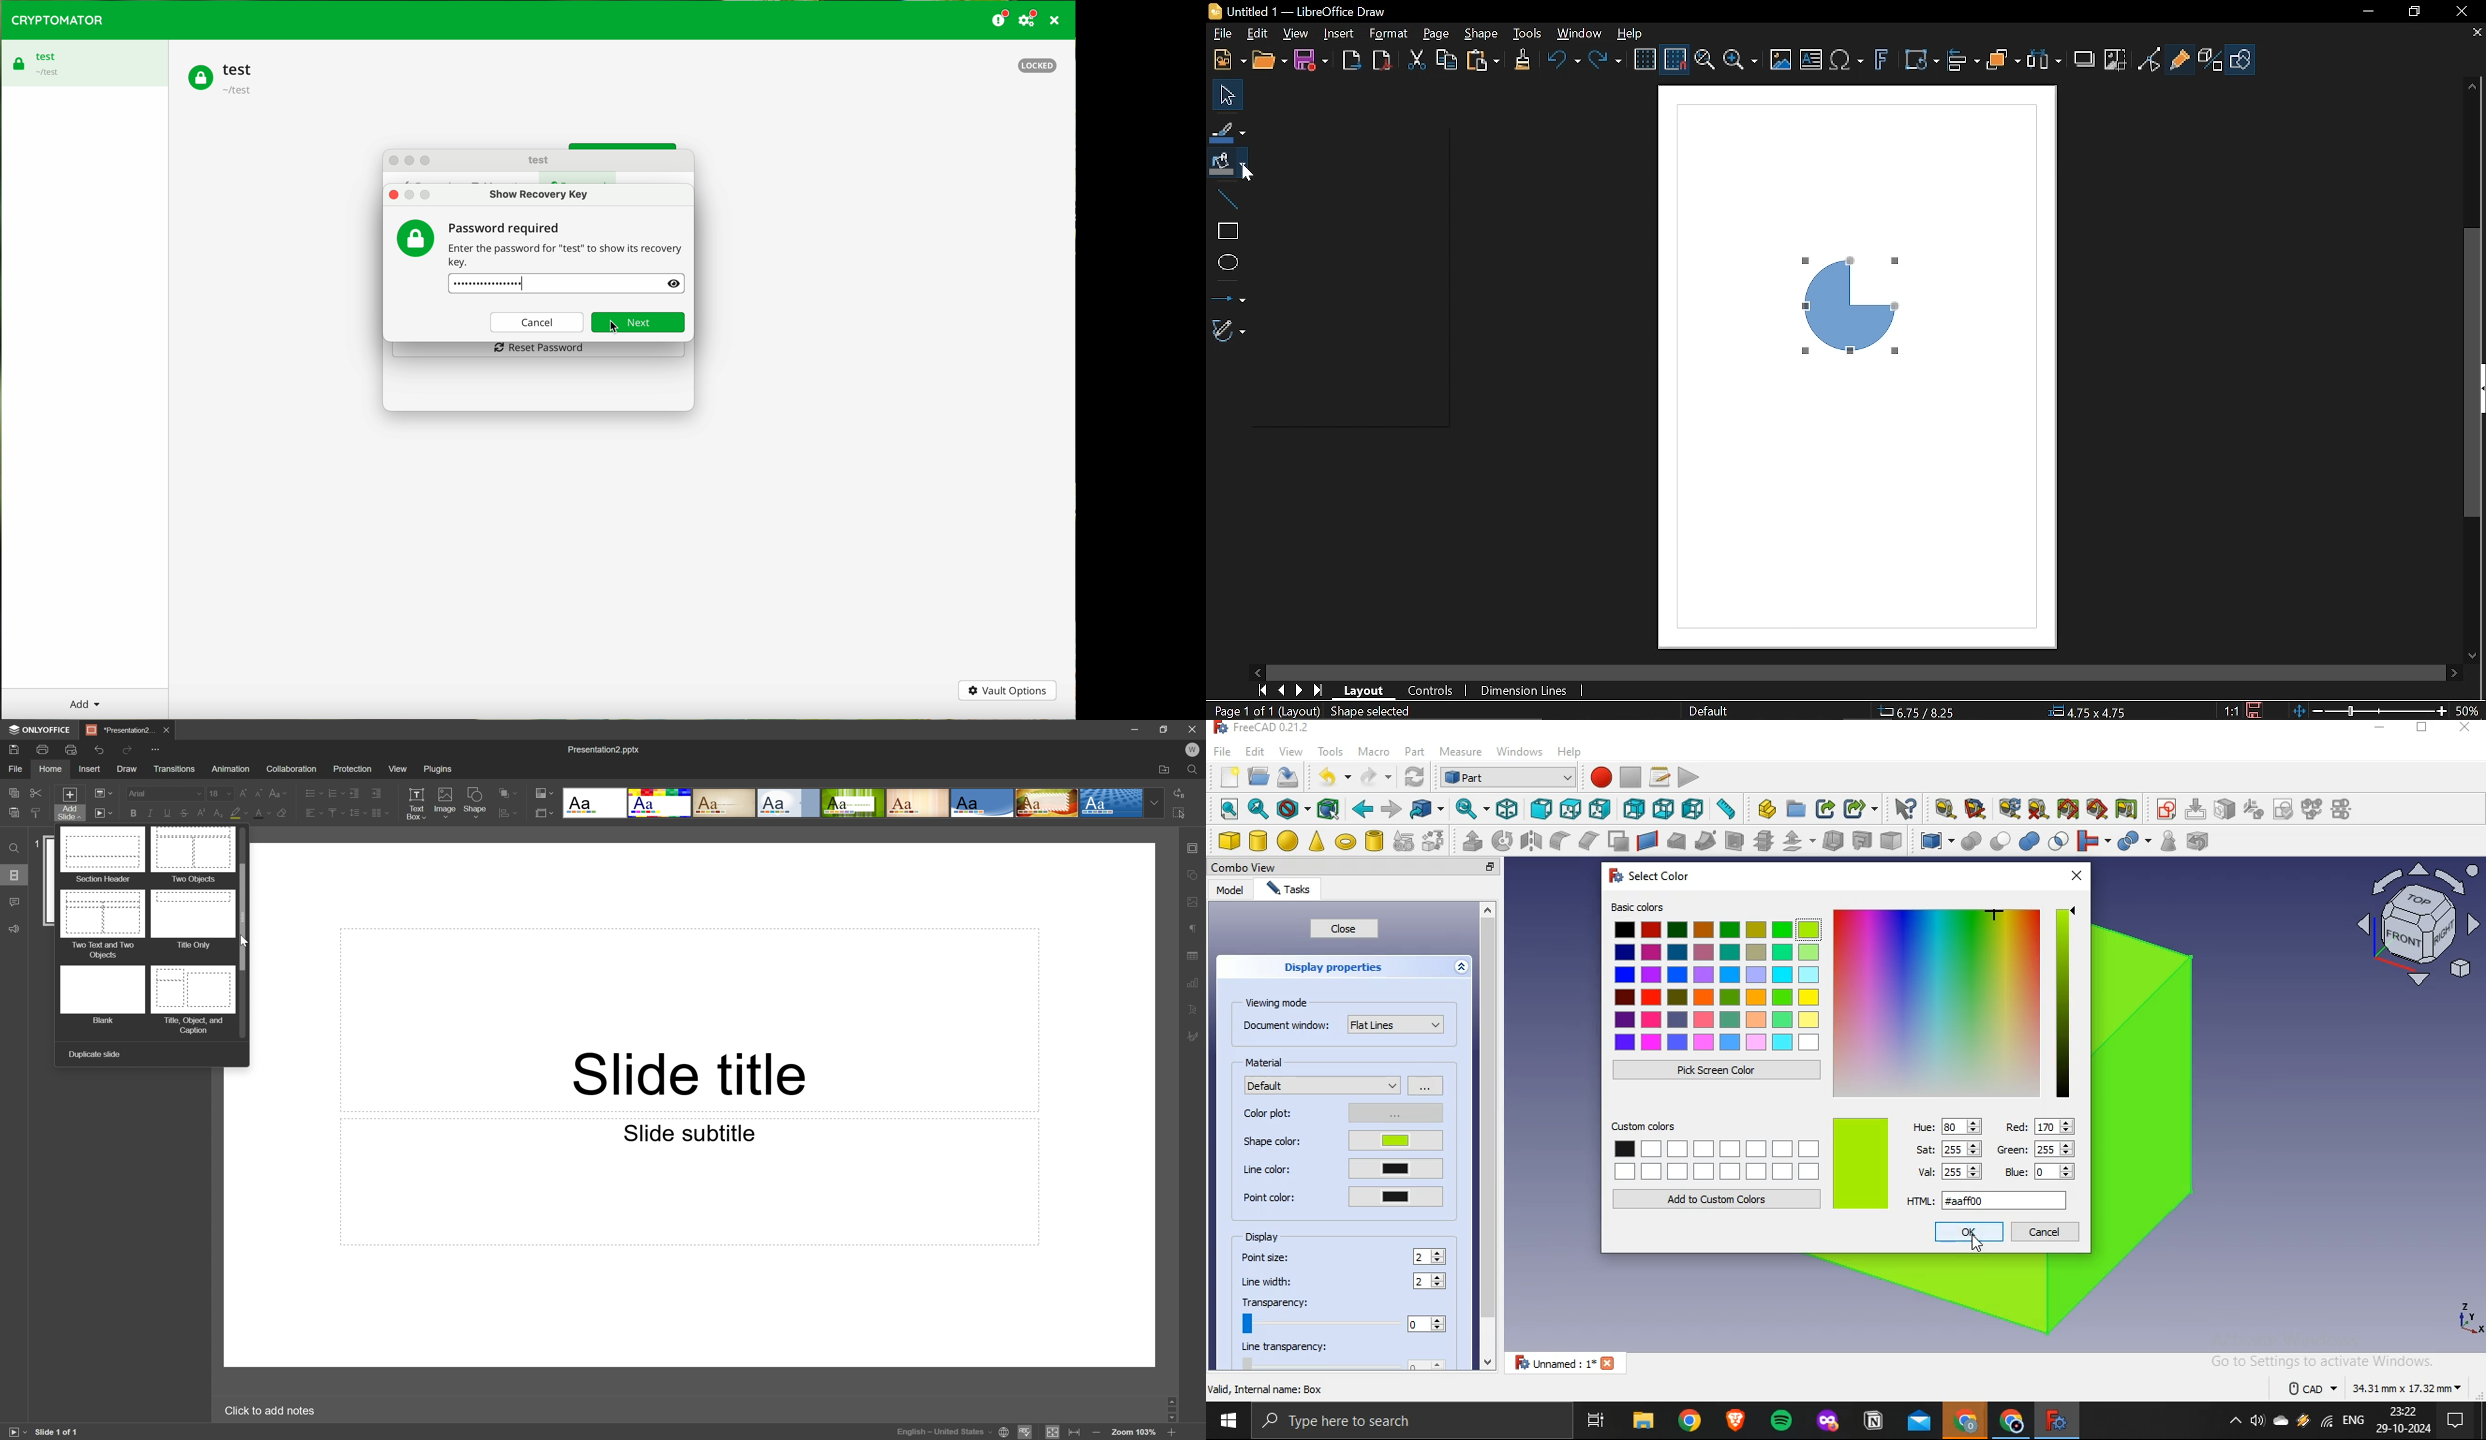 The width and height of the screenshot is (2492, 1456). I want to click on freecad, so click(2054, 1421).